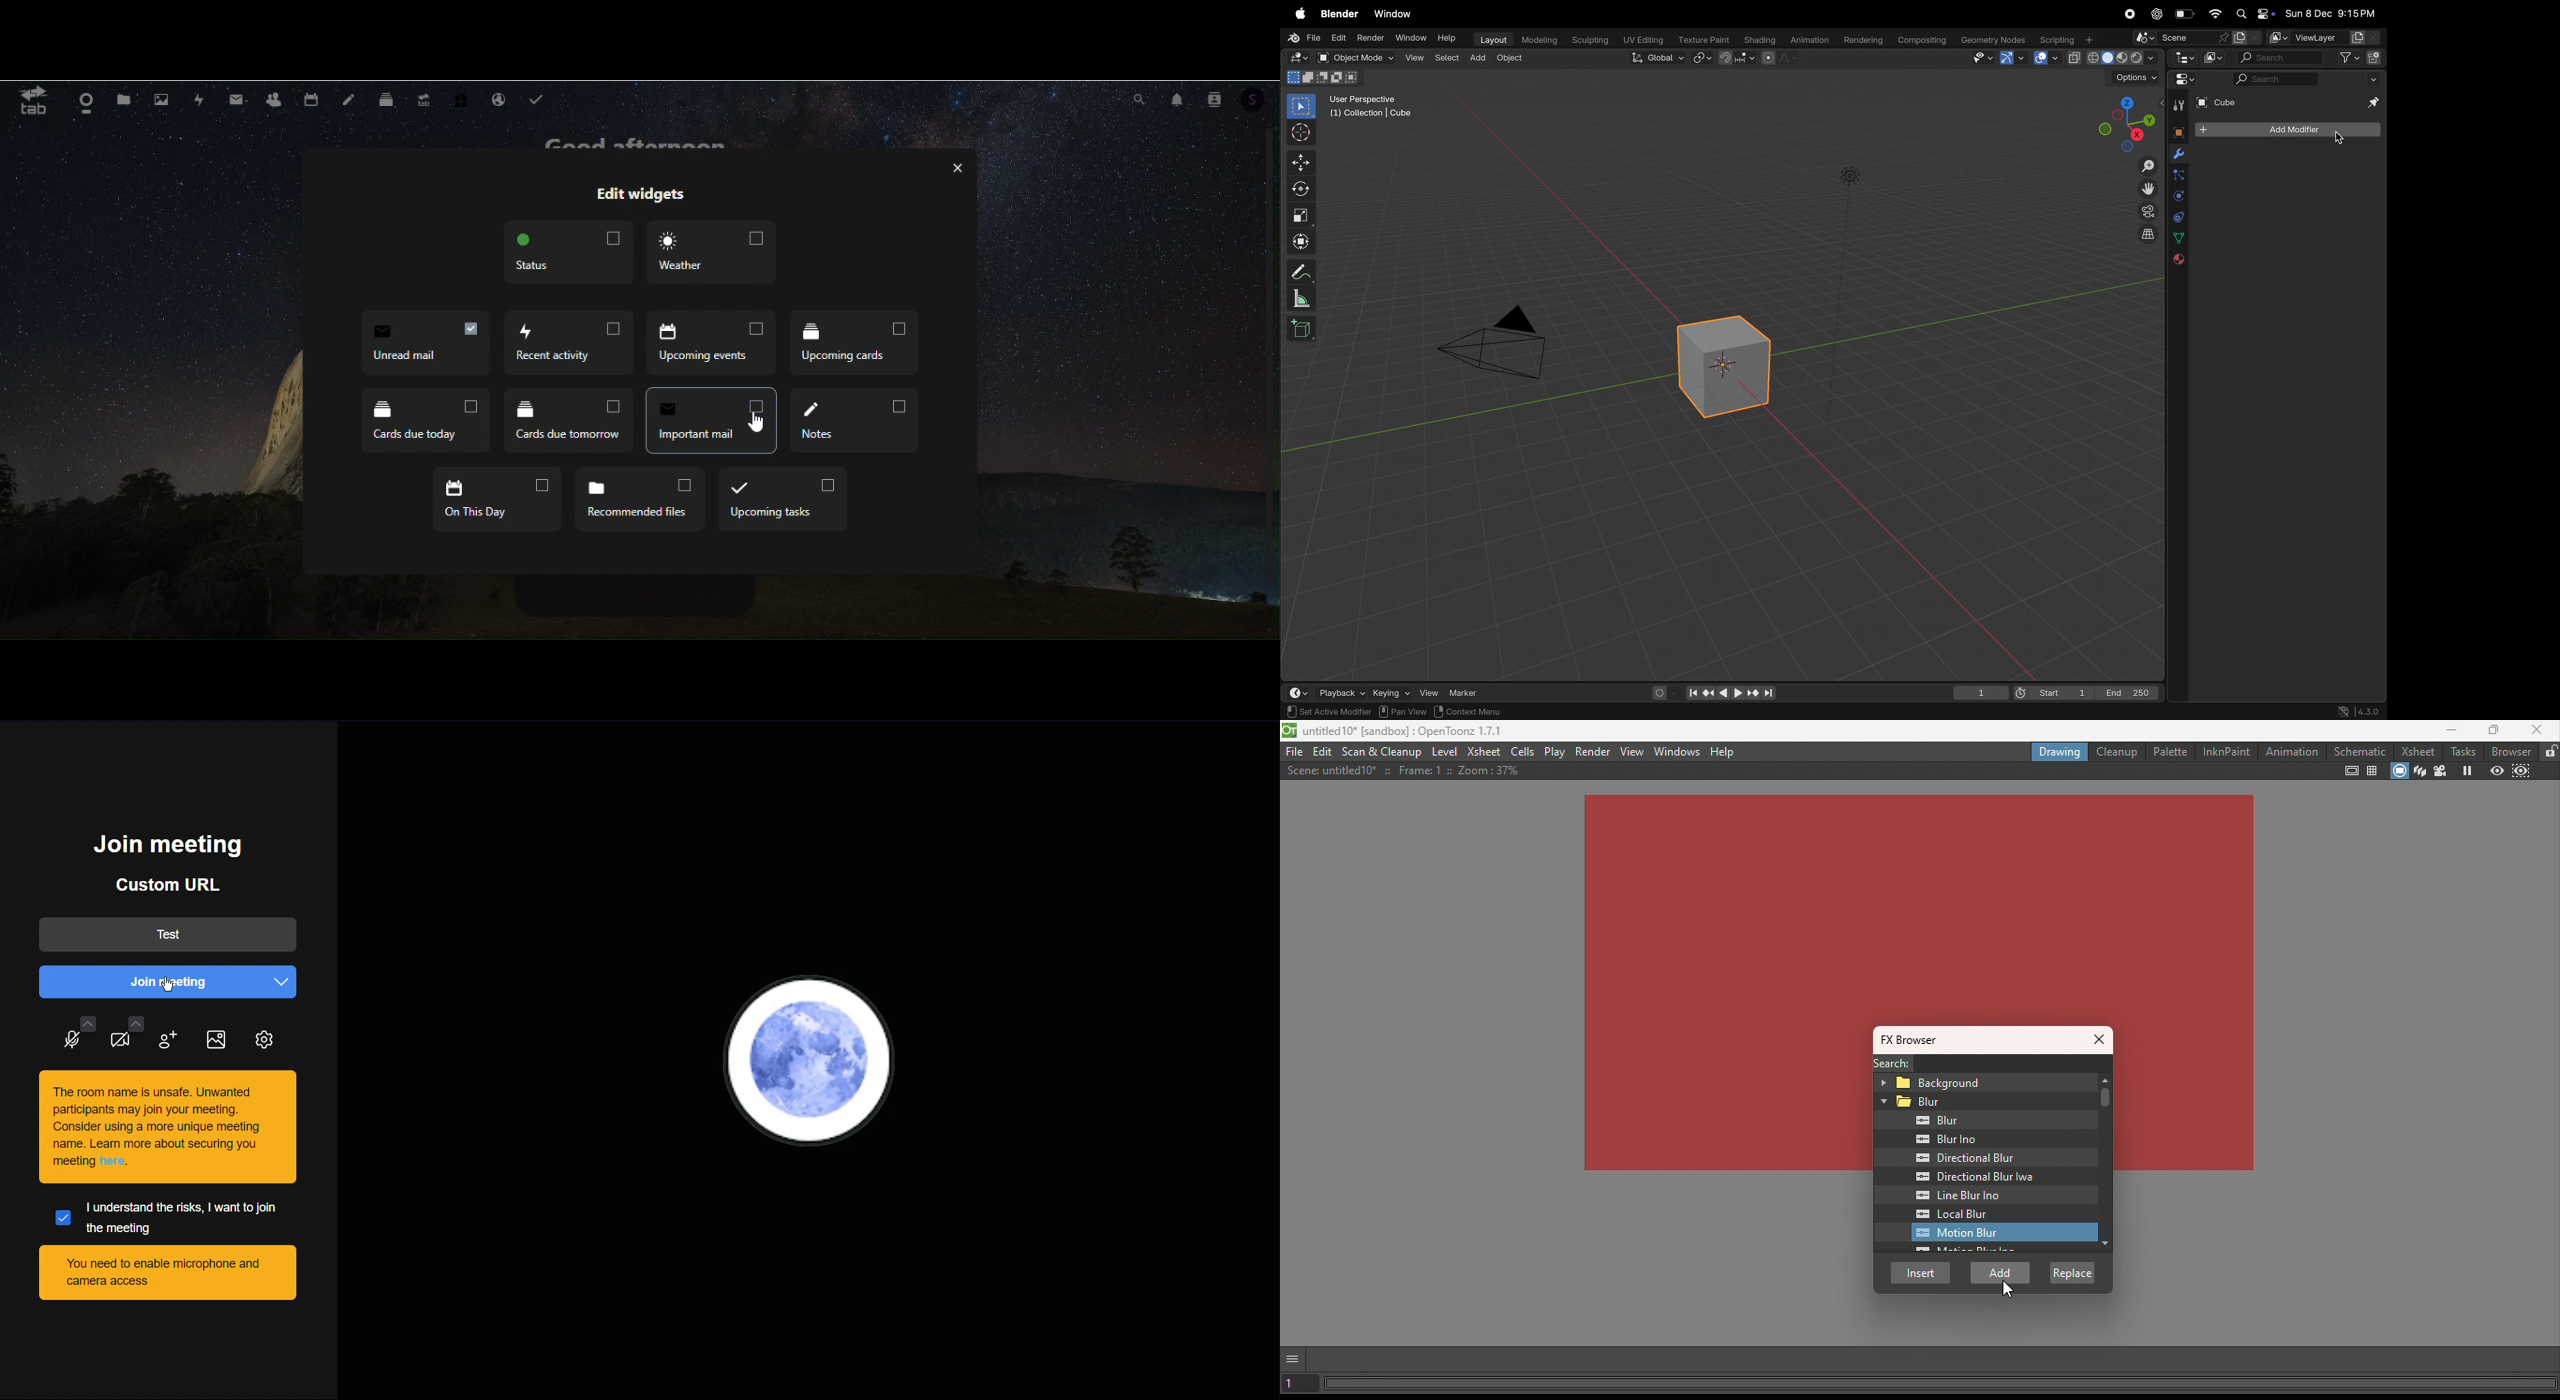 The image size is (2576, 1400). I want to click on material, so click(2177, 260).